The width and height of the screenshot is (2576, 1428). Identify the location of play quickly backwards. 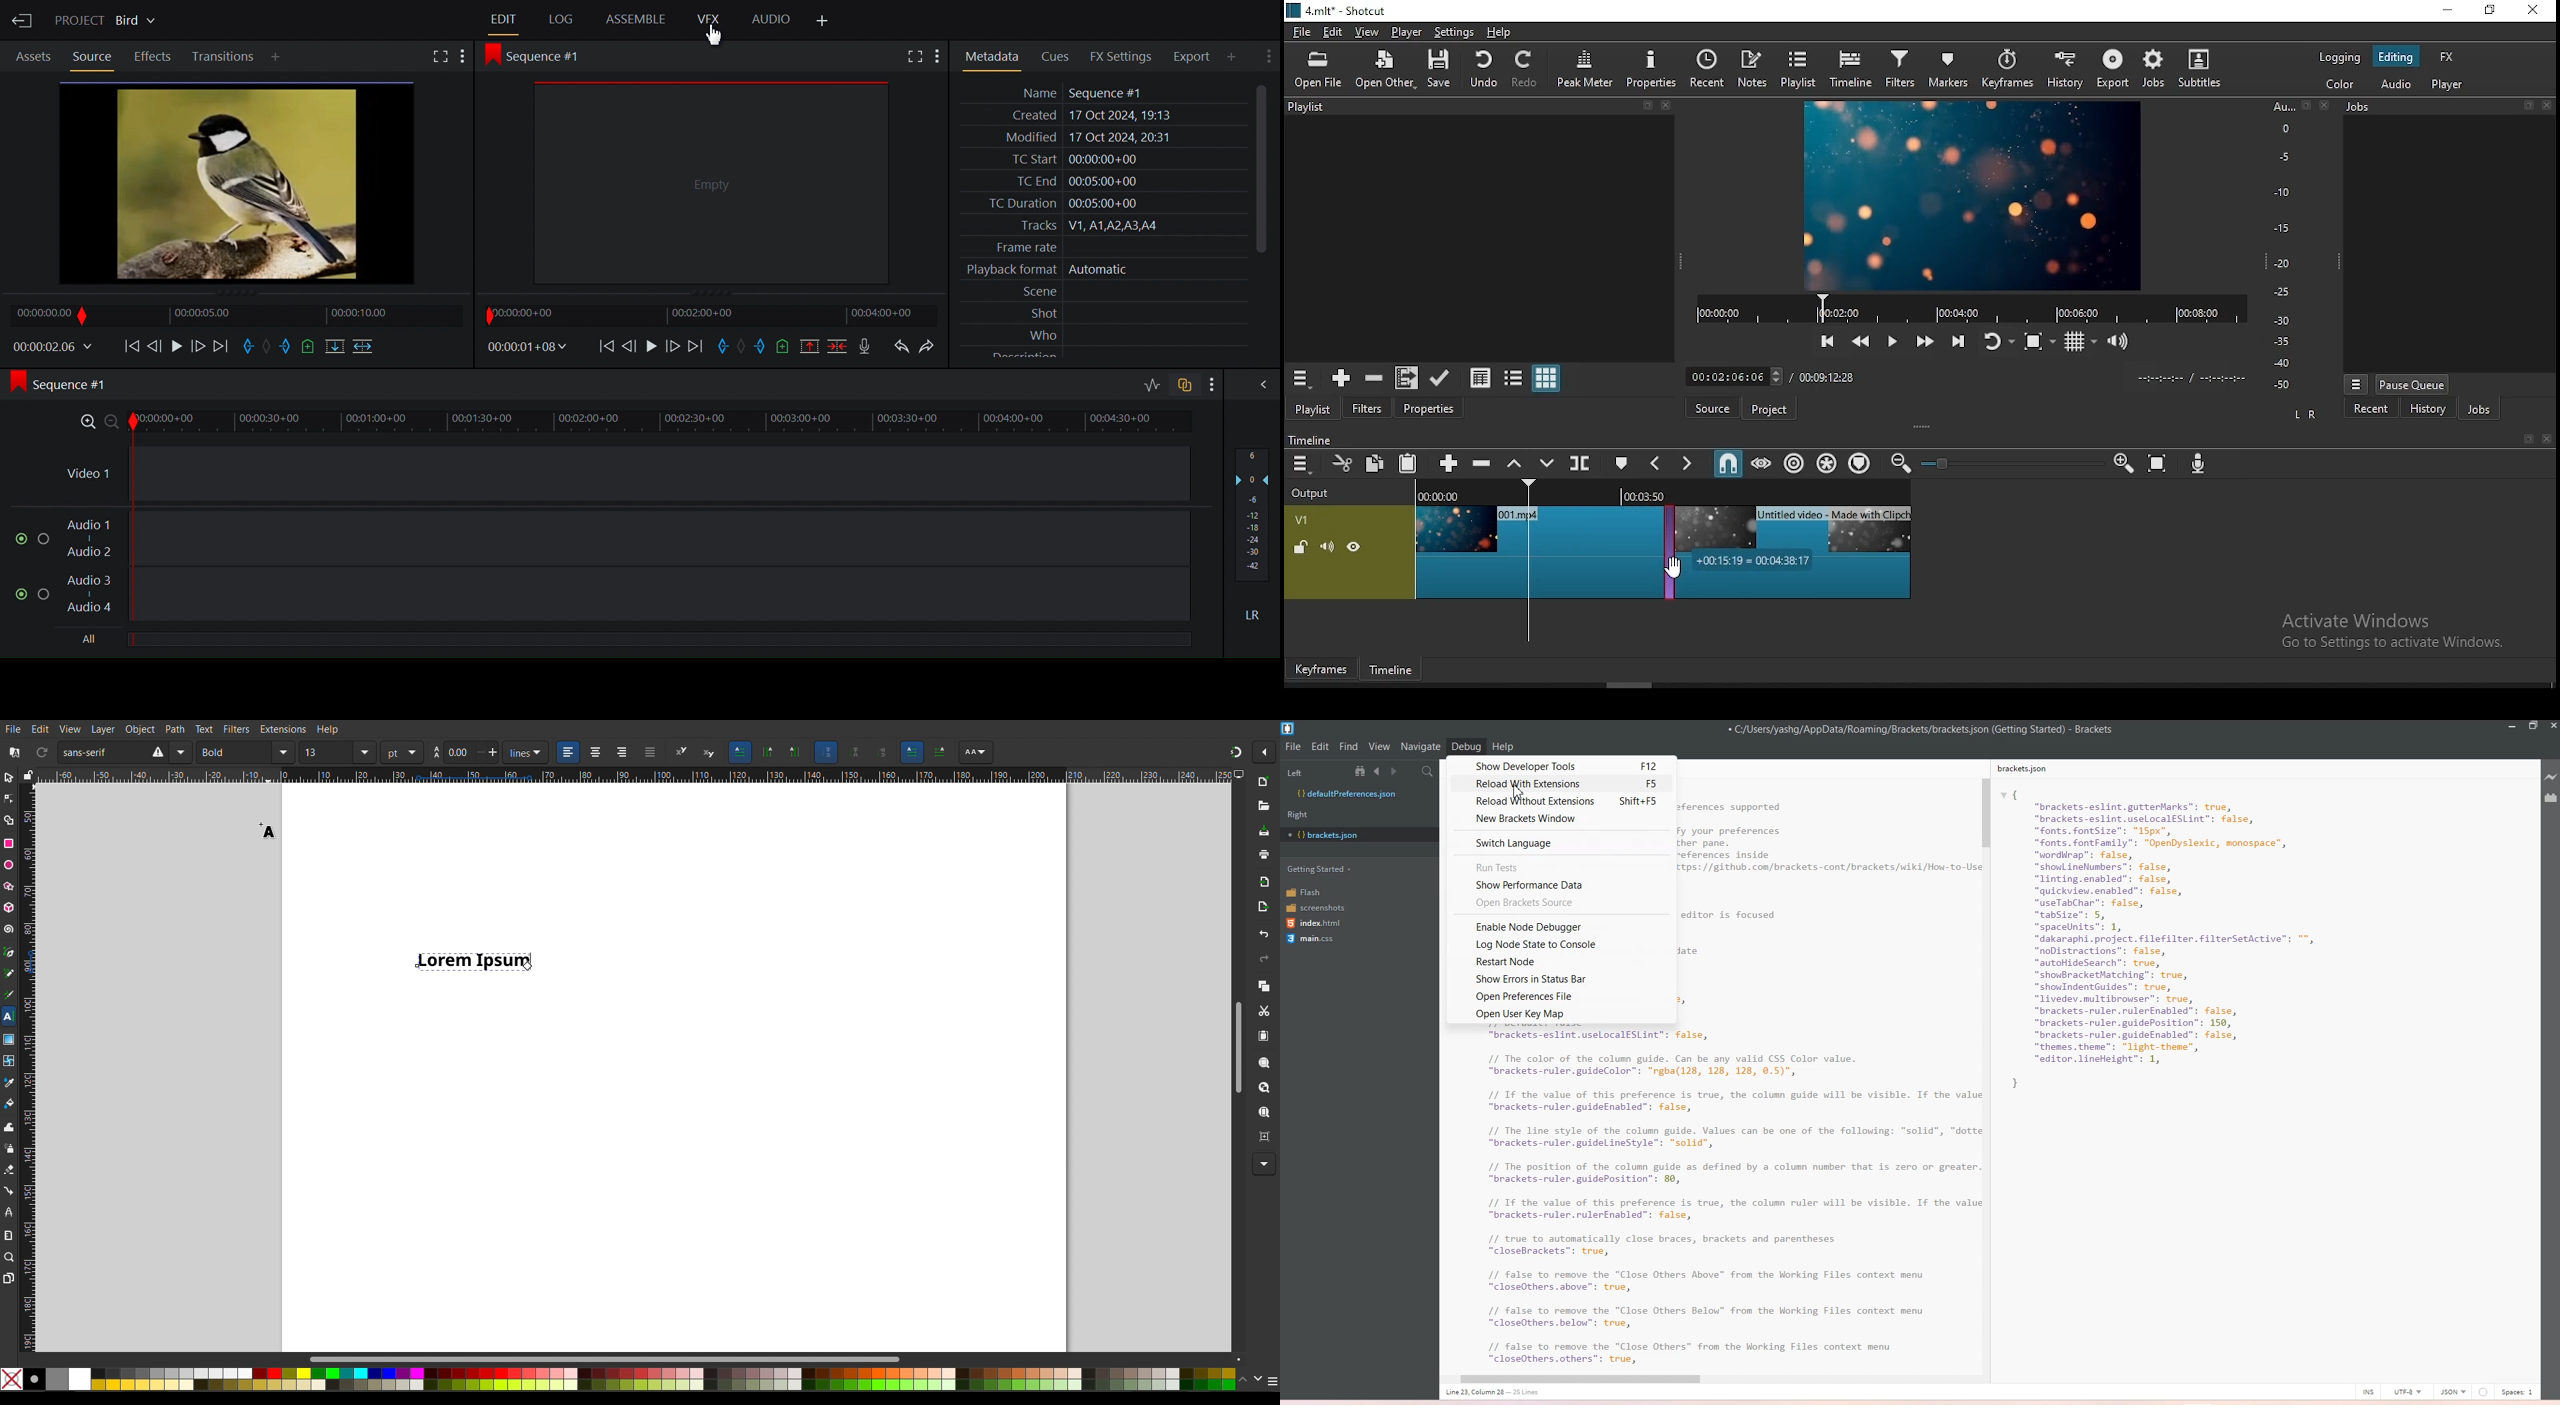
(1859, 339).